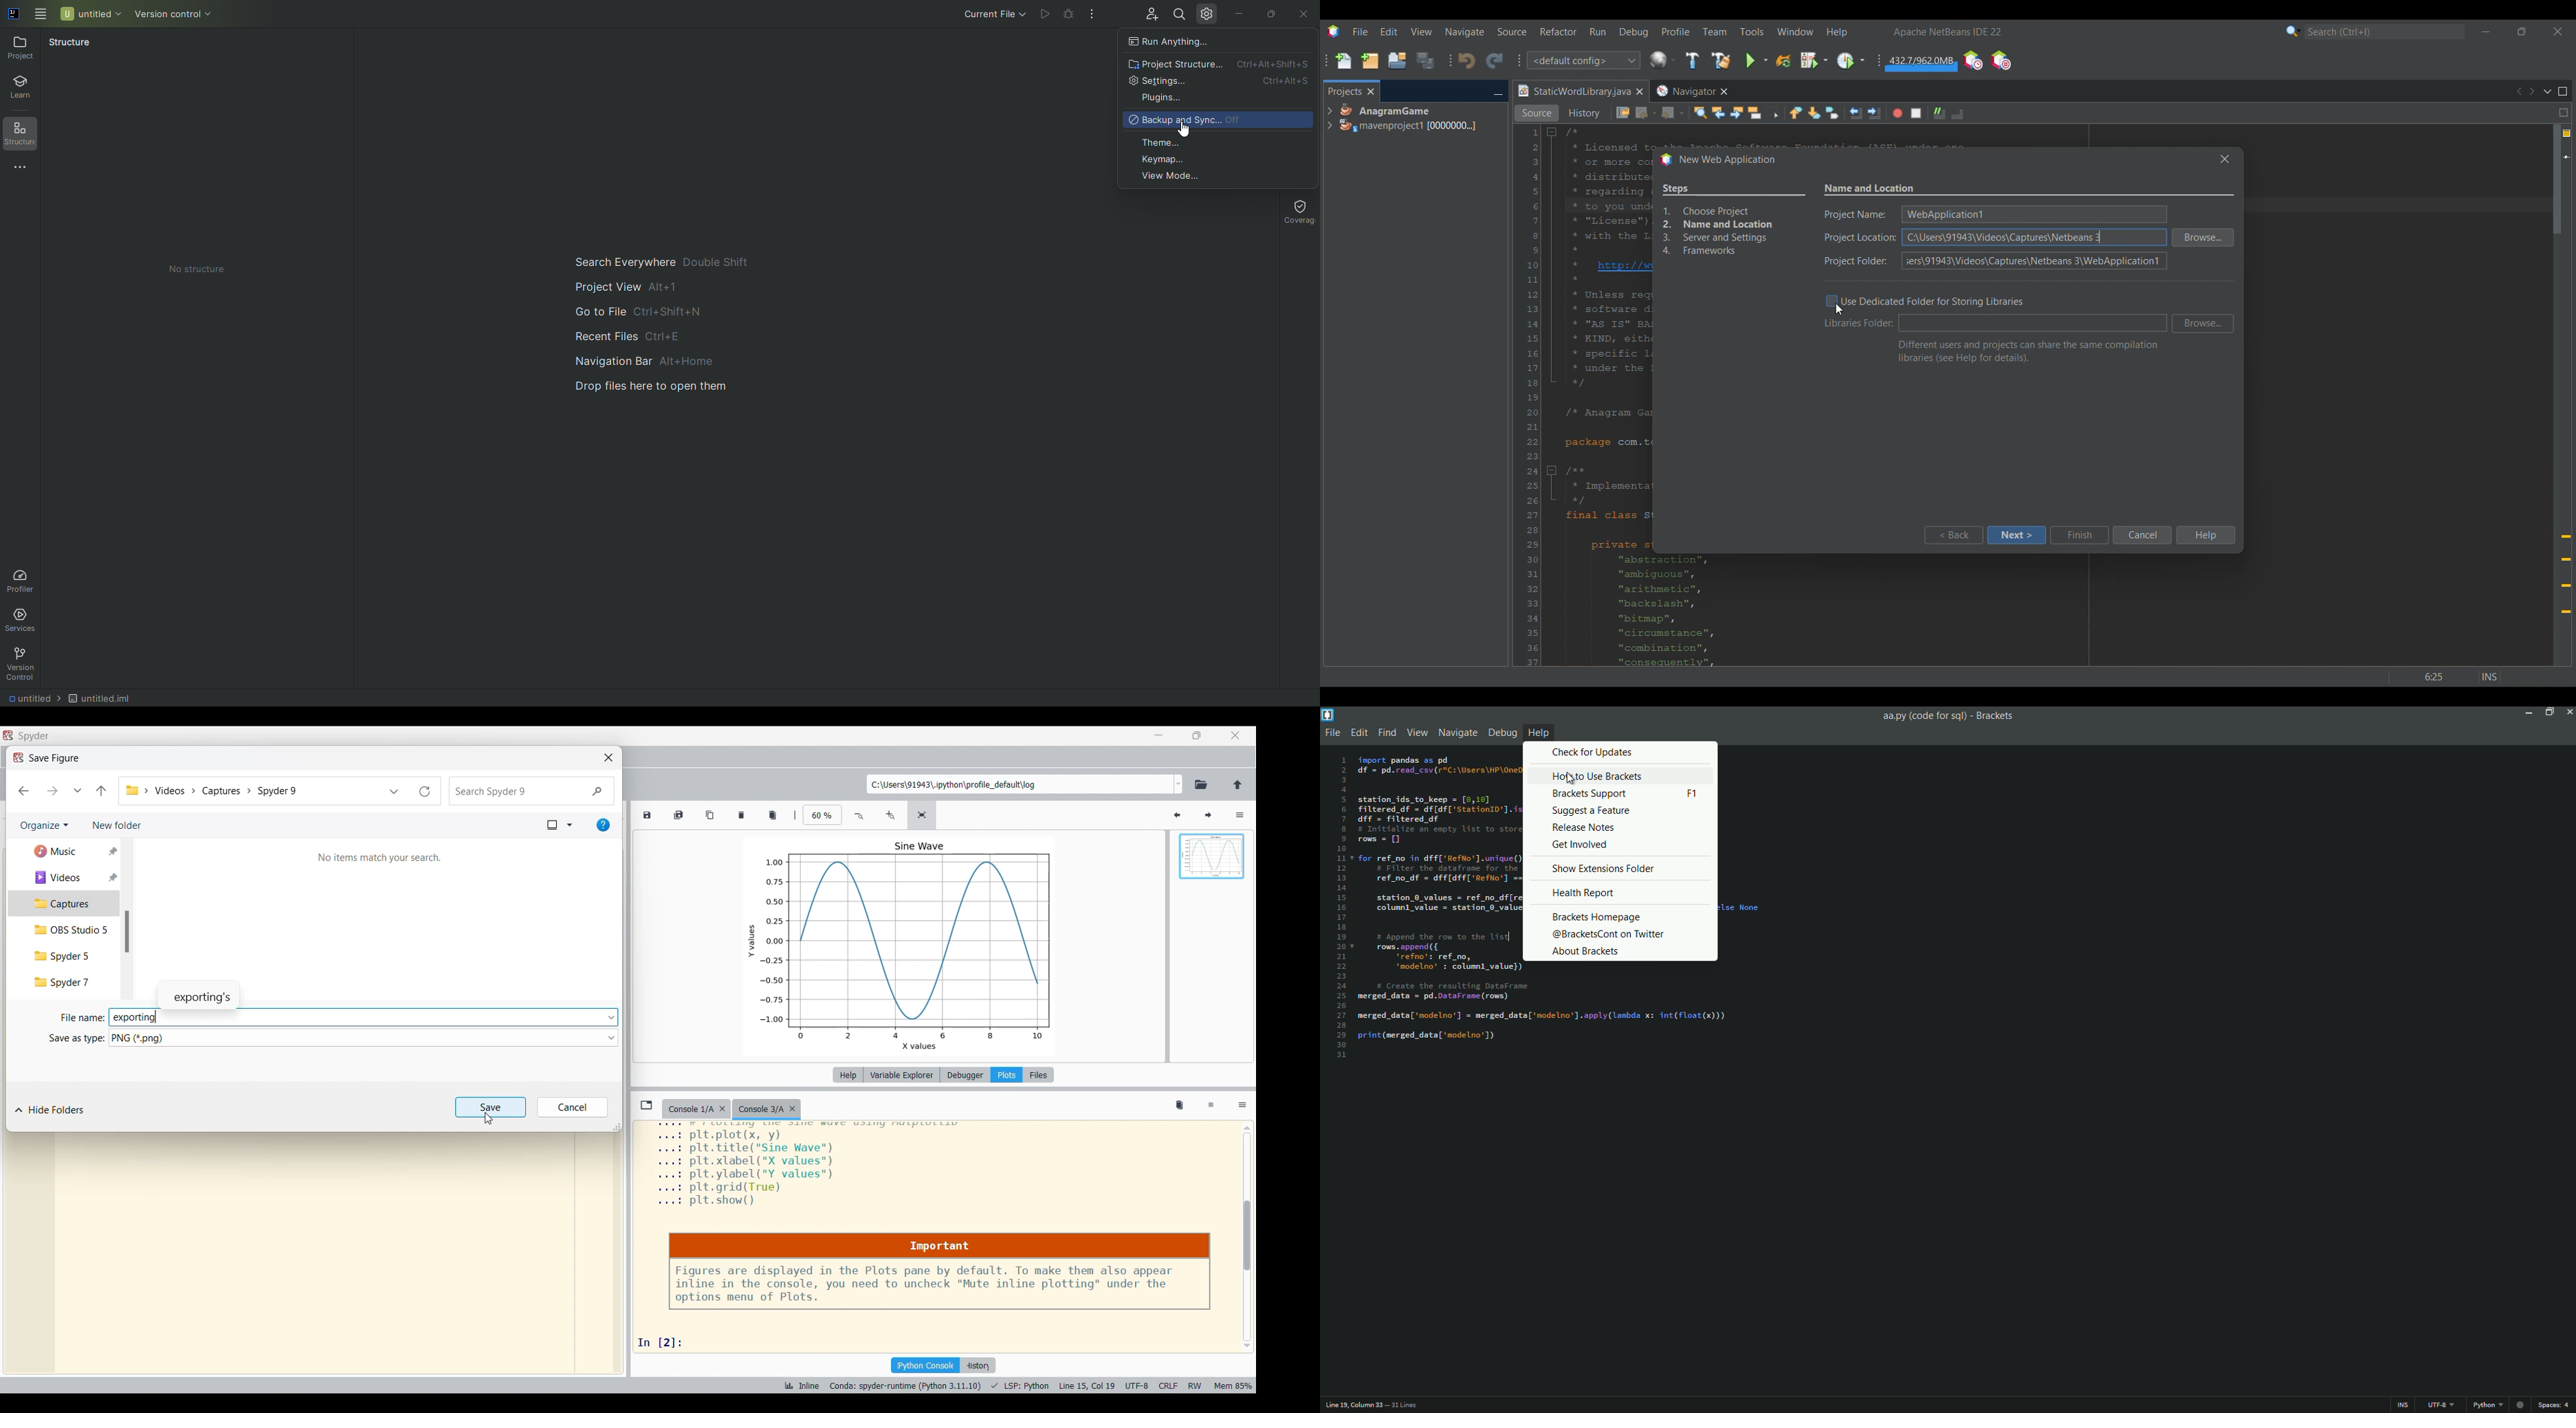  I want to click on INTERPRETER, so click(906, 1386).